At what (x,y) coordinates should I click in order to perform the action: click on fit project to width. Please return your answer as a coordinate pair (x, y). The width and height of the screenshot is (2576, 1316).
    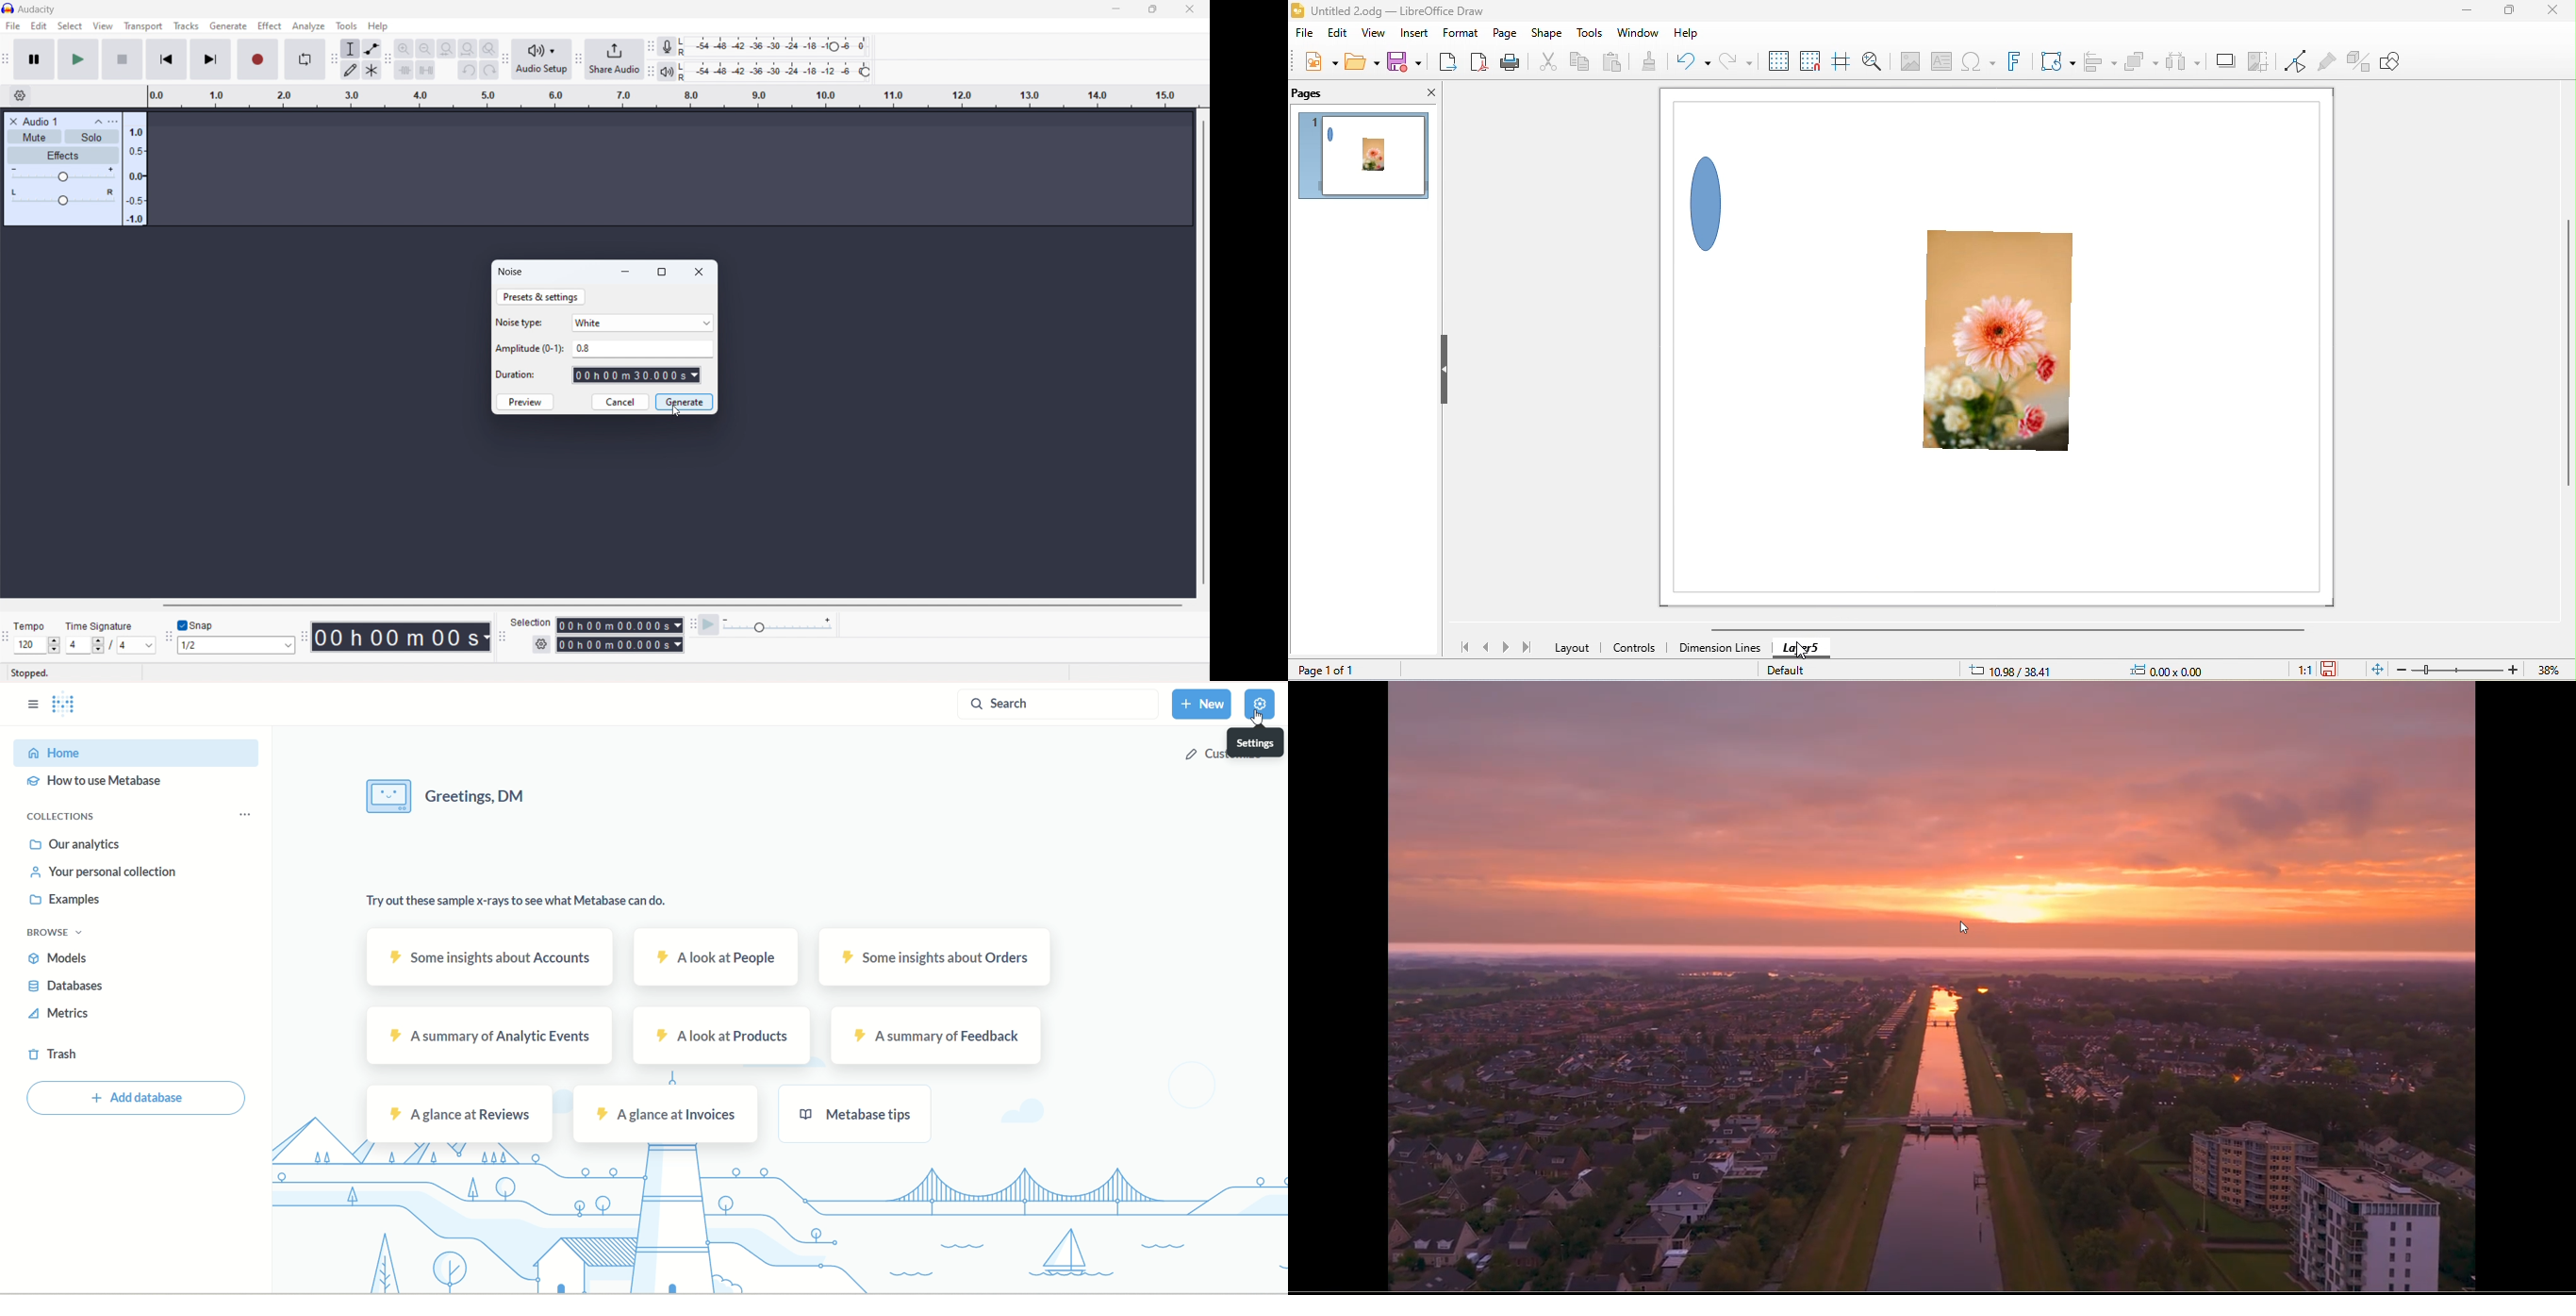
    Looking at the image, I should click on (468, 49).